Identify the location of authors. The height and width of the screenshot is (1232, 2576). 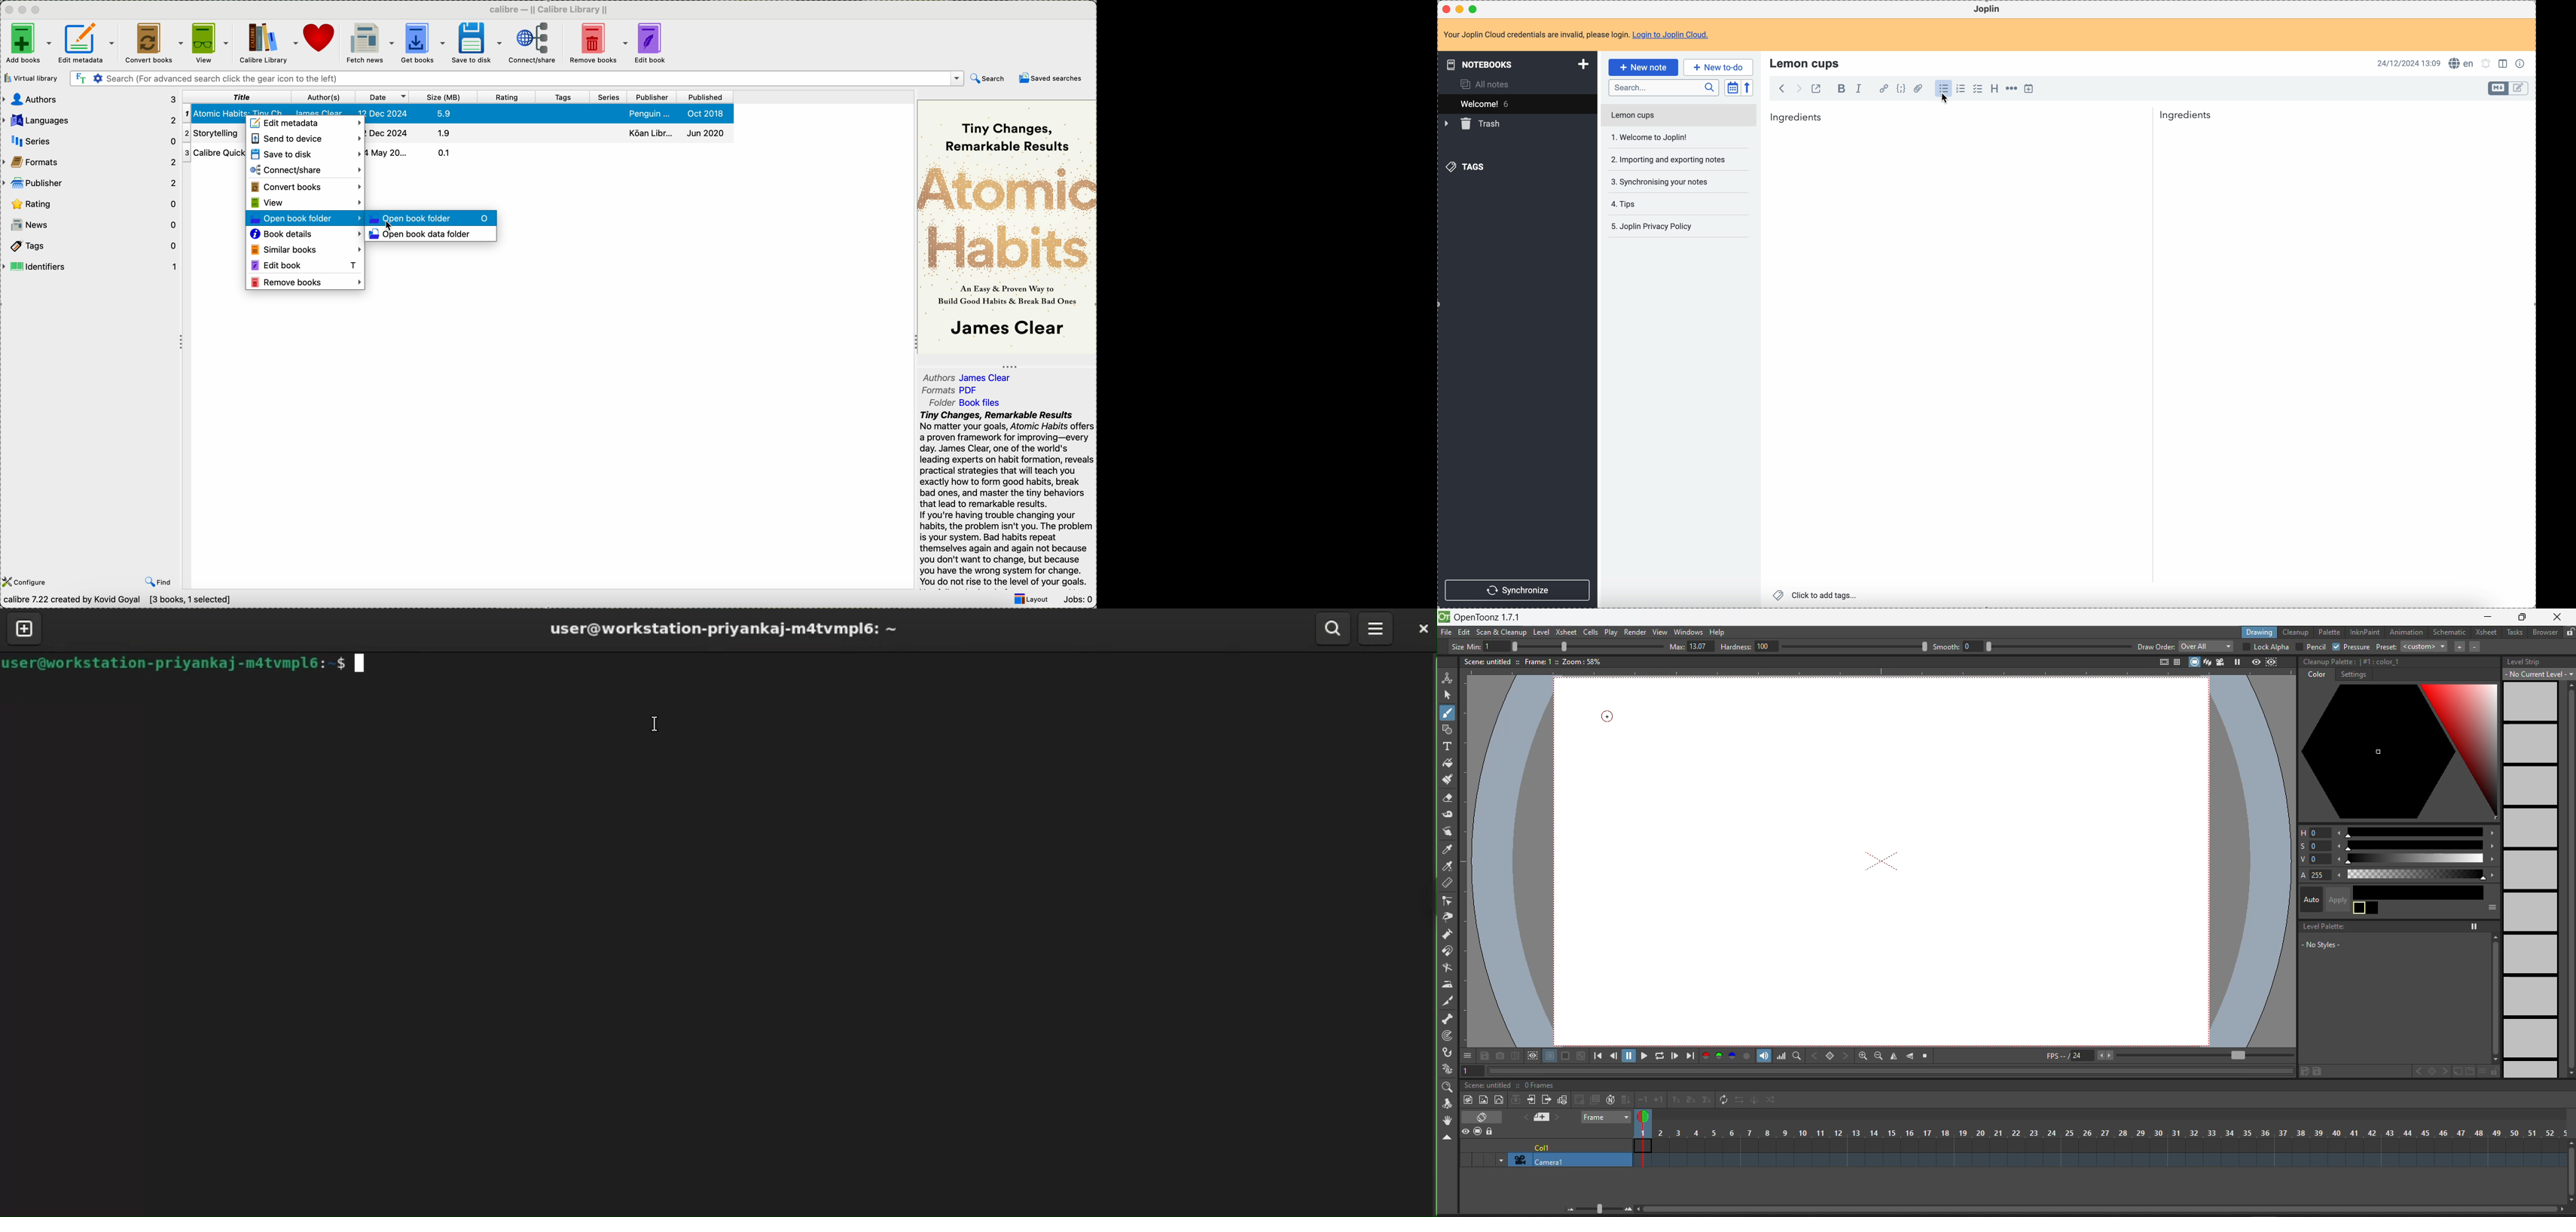
(969, 375).